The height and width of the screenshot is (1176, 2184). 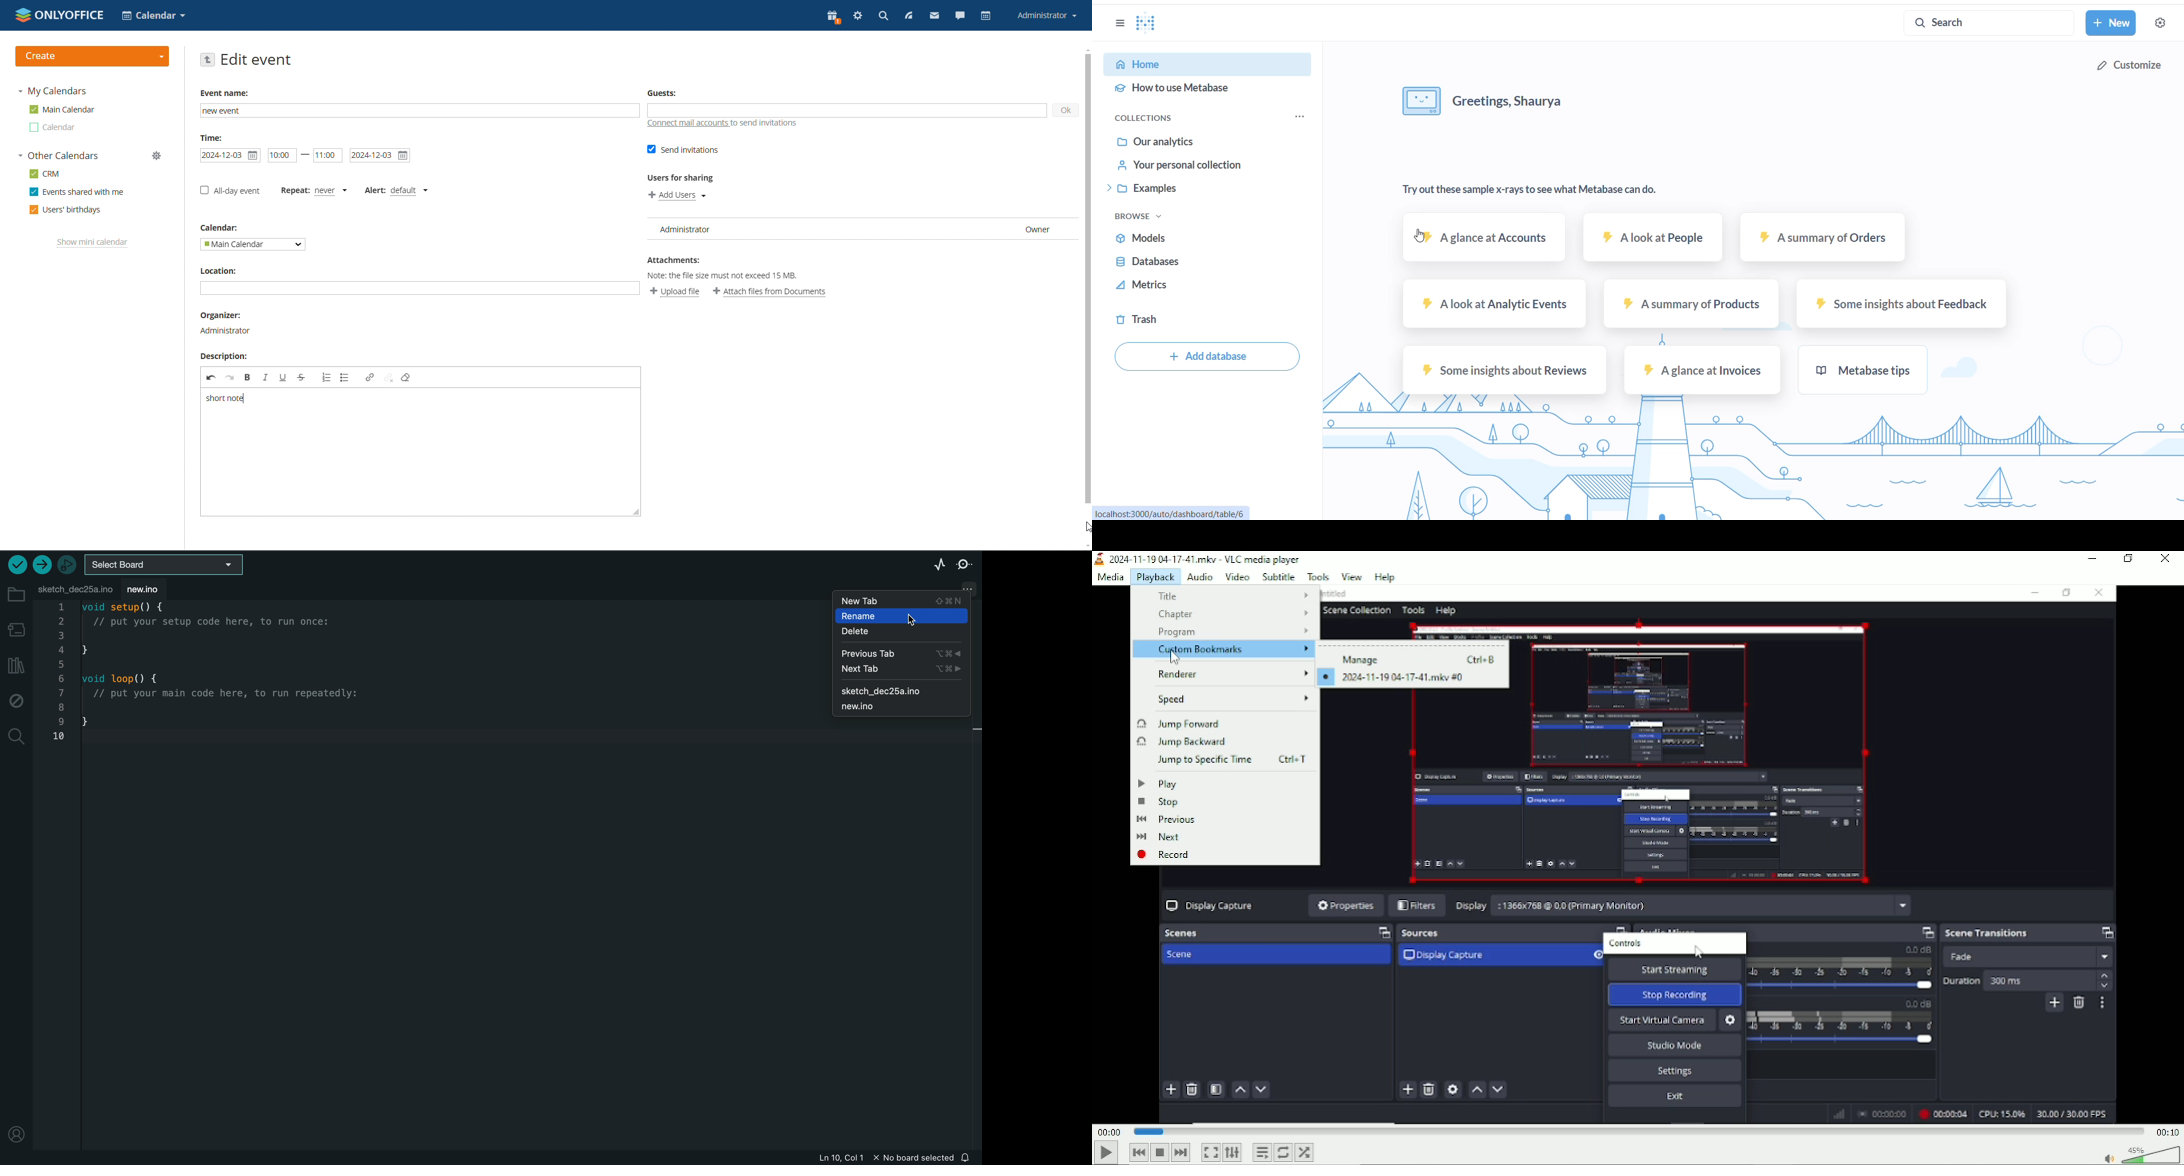 I want to click on Previous, so click(x=1139, y=1152).